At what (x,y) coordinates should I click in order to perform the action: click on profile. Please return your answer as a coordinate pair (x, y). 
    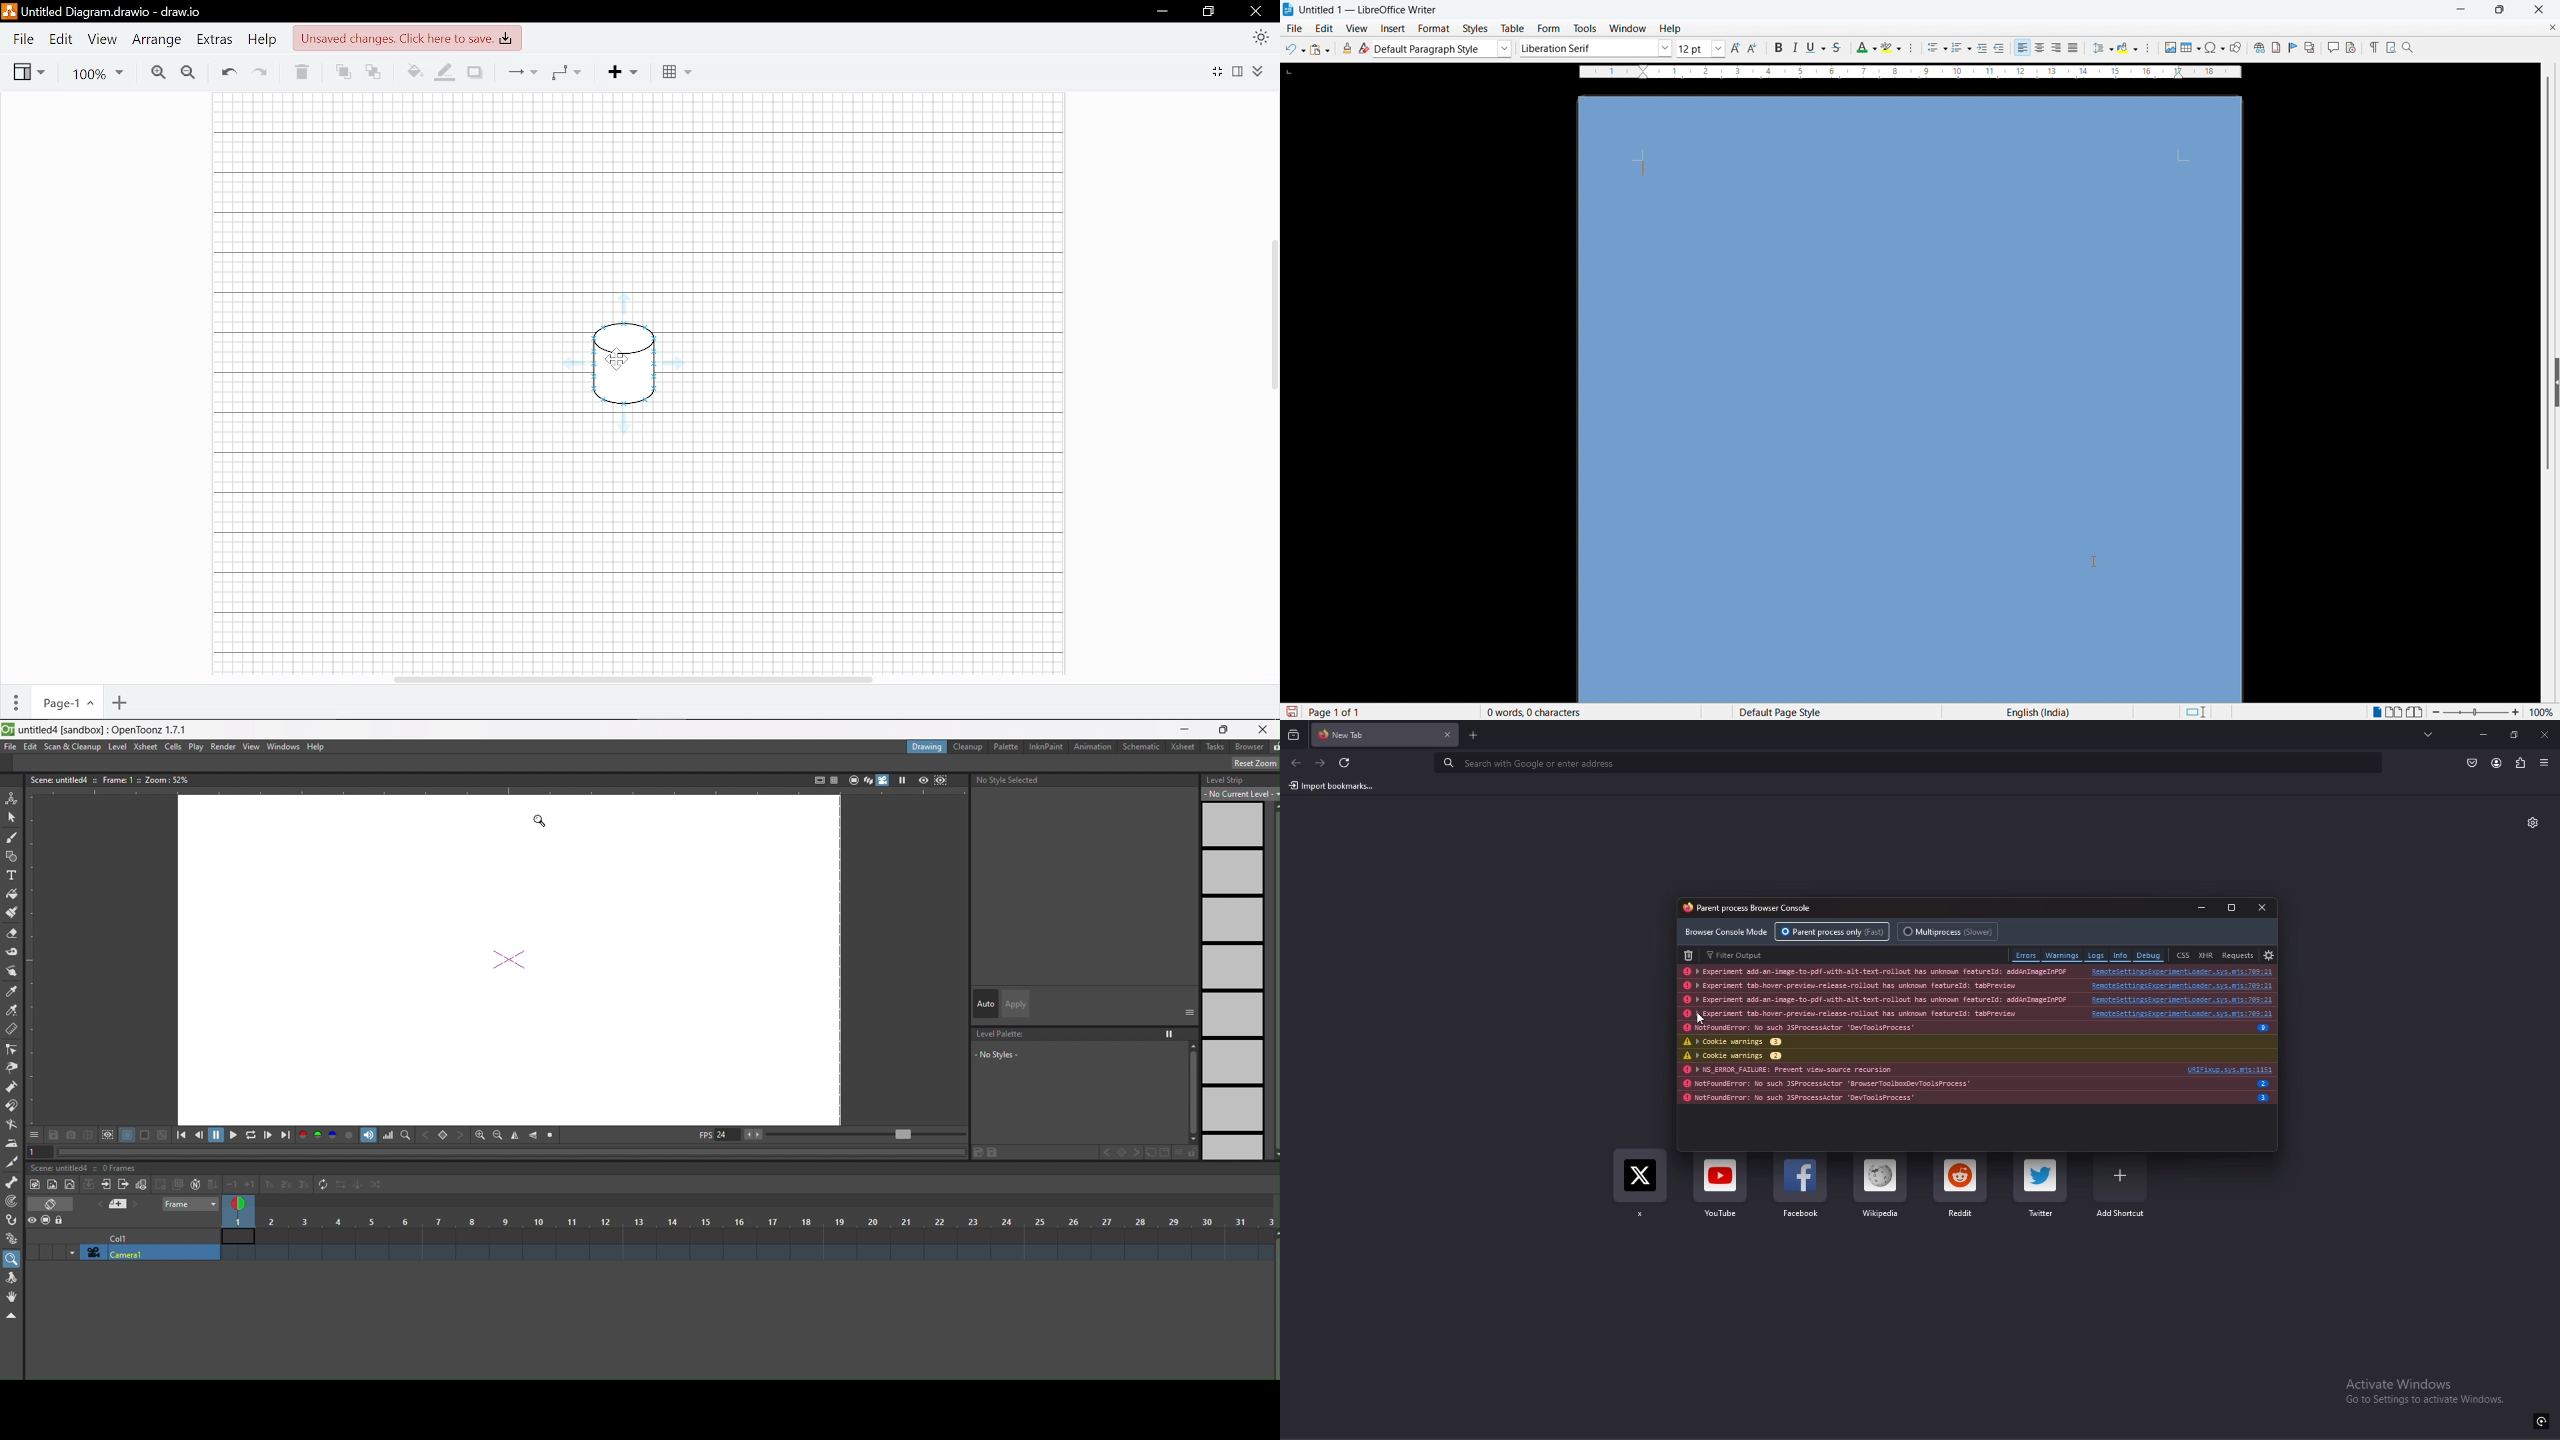
    Looking at the image, I should click on (2497, 763).